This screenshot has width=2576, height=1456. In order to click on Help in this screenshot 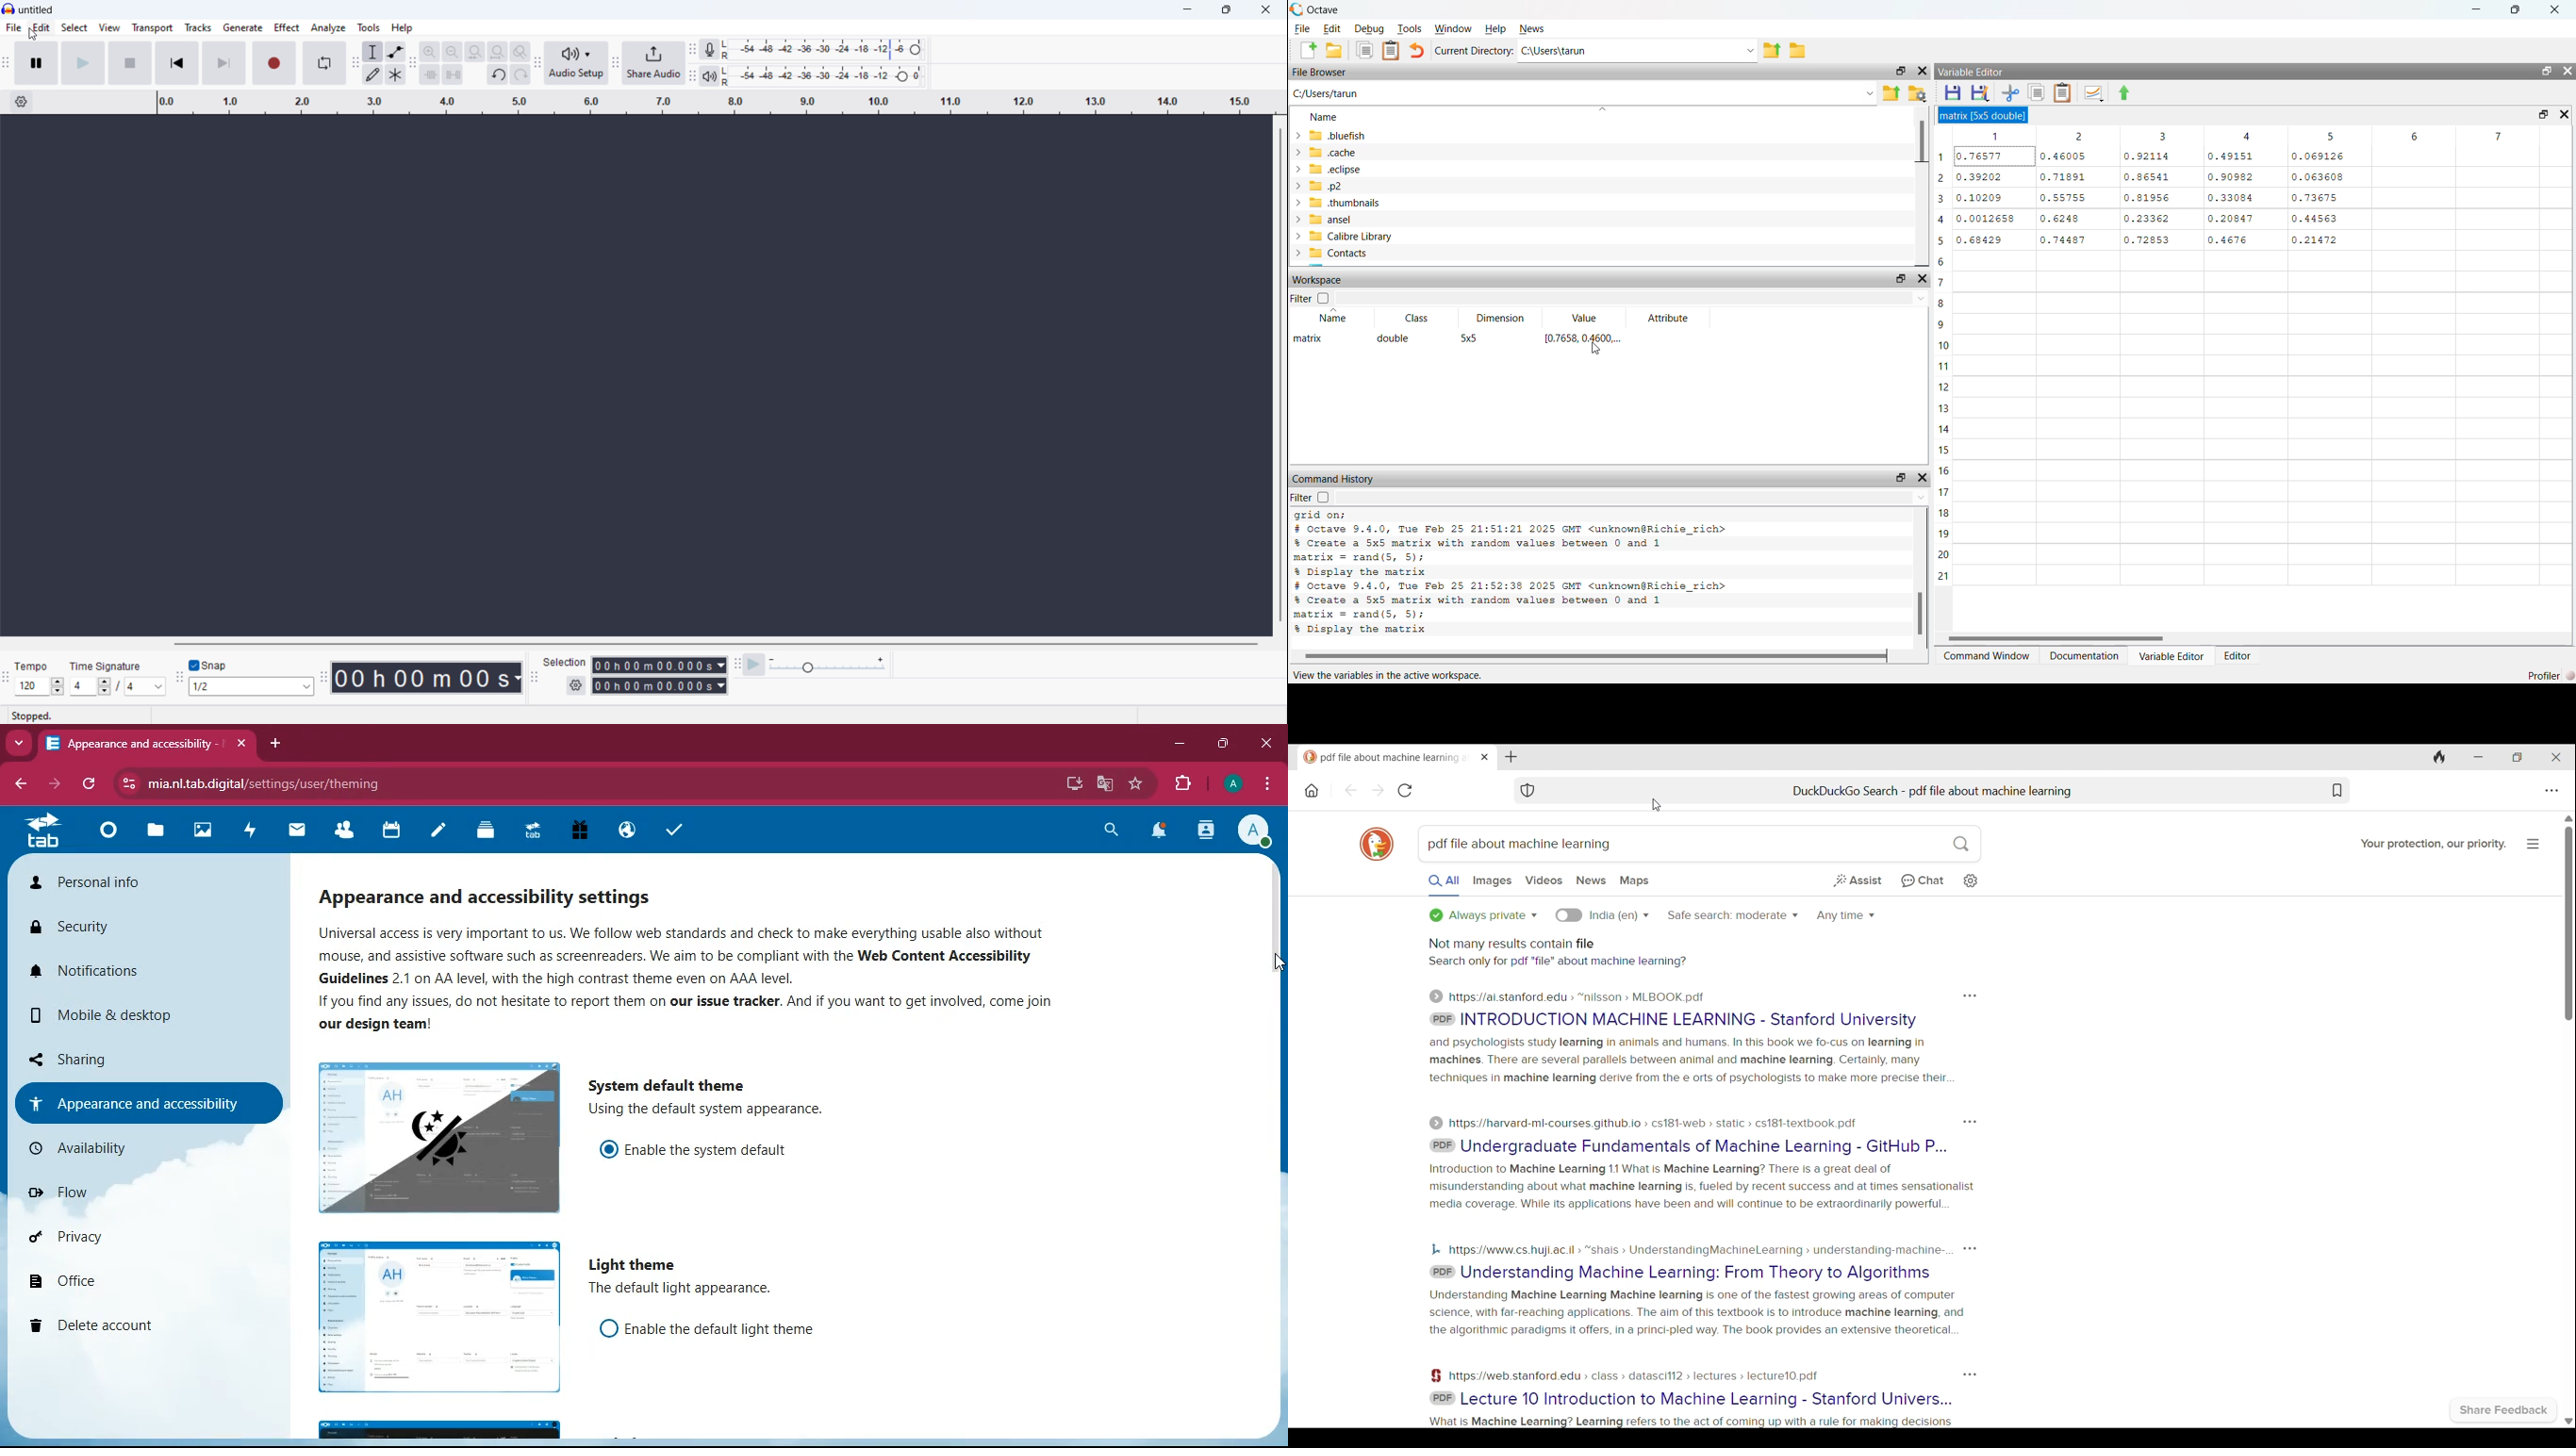, I will do `click(1495, 27)`.